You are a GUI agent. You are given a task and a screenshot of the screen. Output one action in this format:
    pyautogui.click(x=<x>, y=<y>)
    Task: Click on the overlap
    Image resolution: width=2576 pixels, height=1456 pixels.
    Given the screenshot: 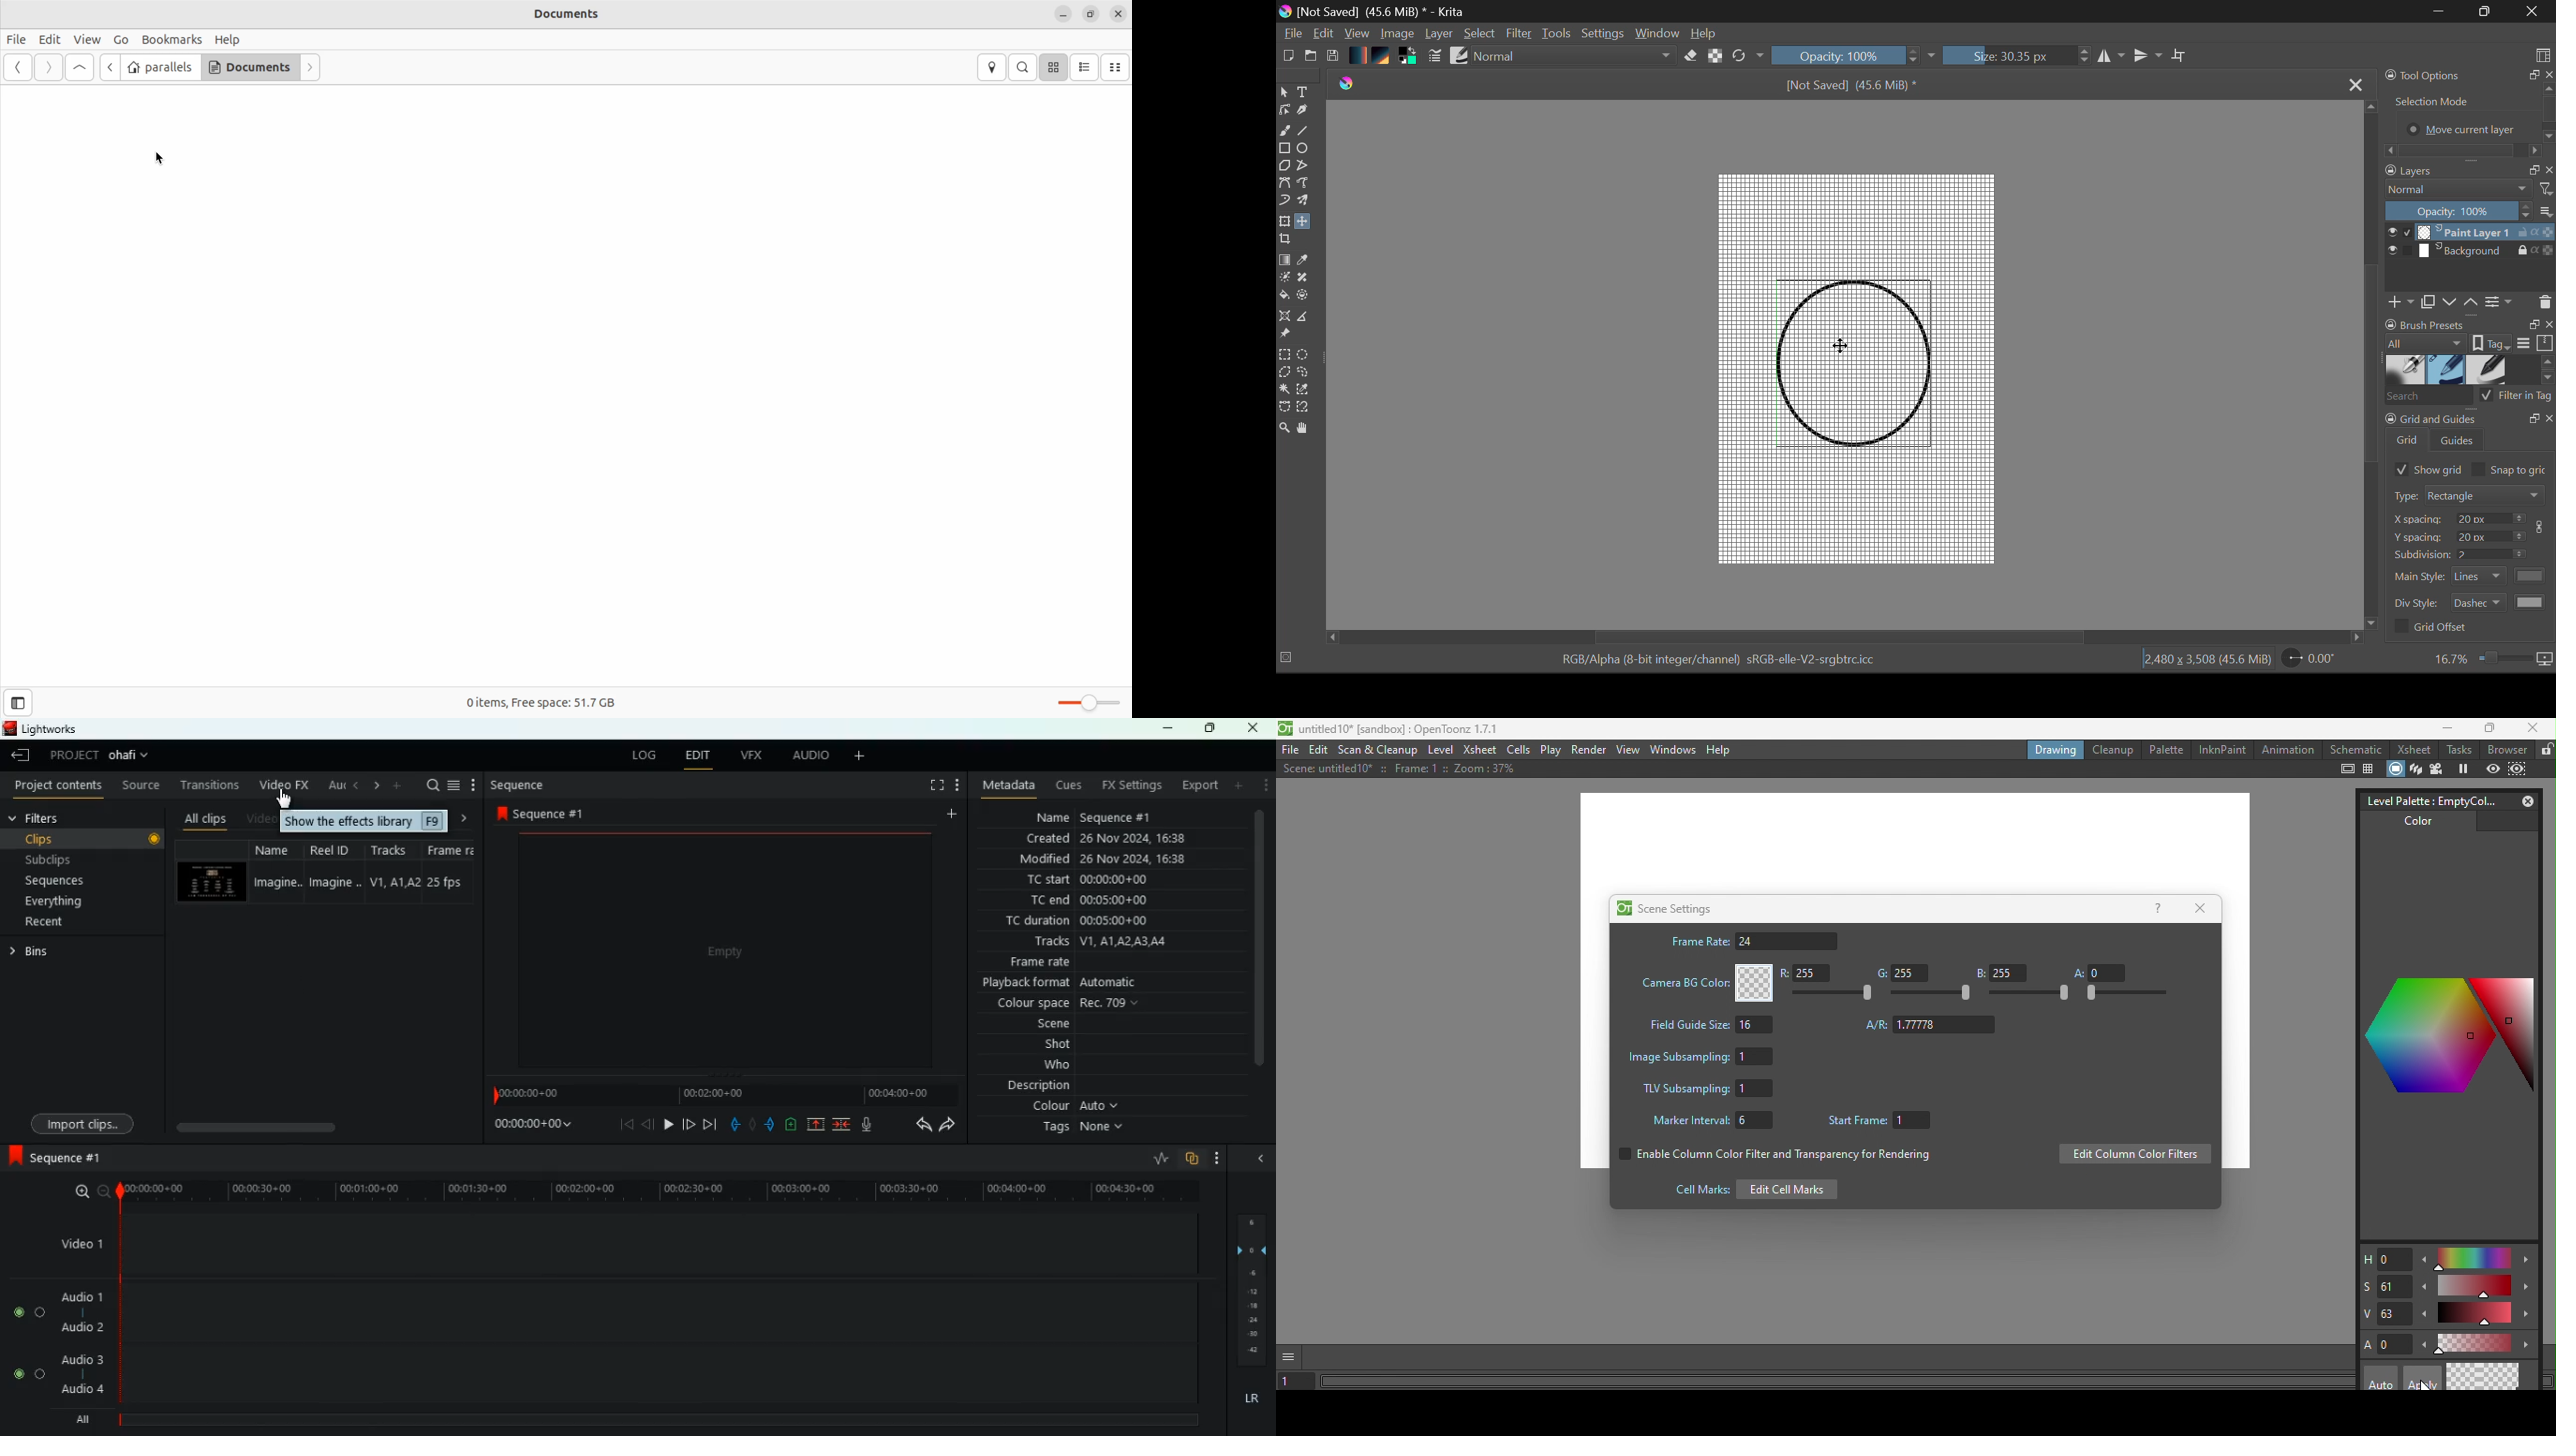 What is the action you would take?
    pyautogui.click(x=1191, y=1159)
    